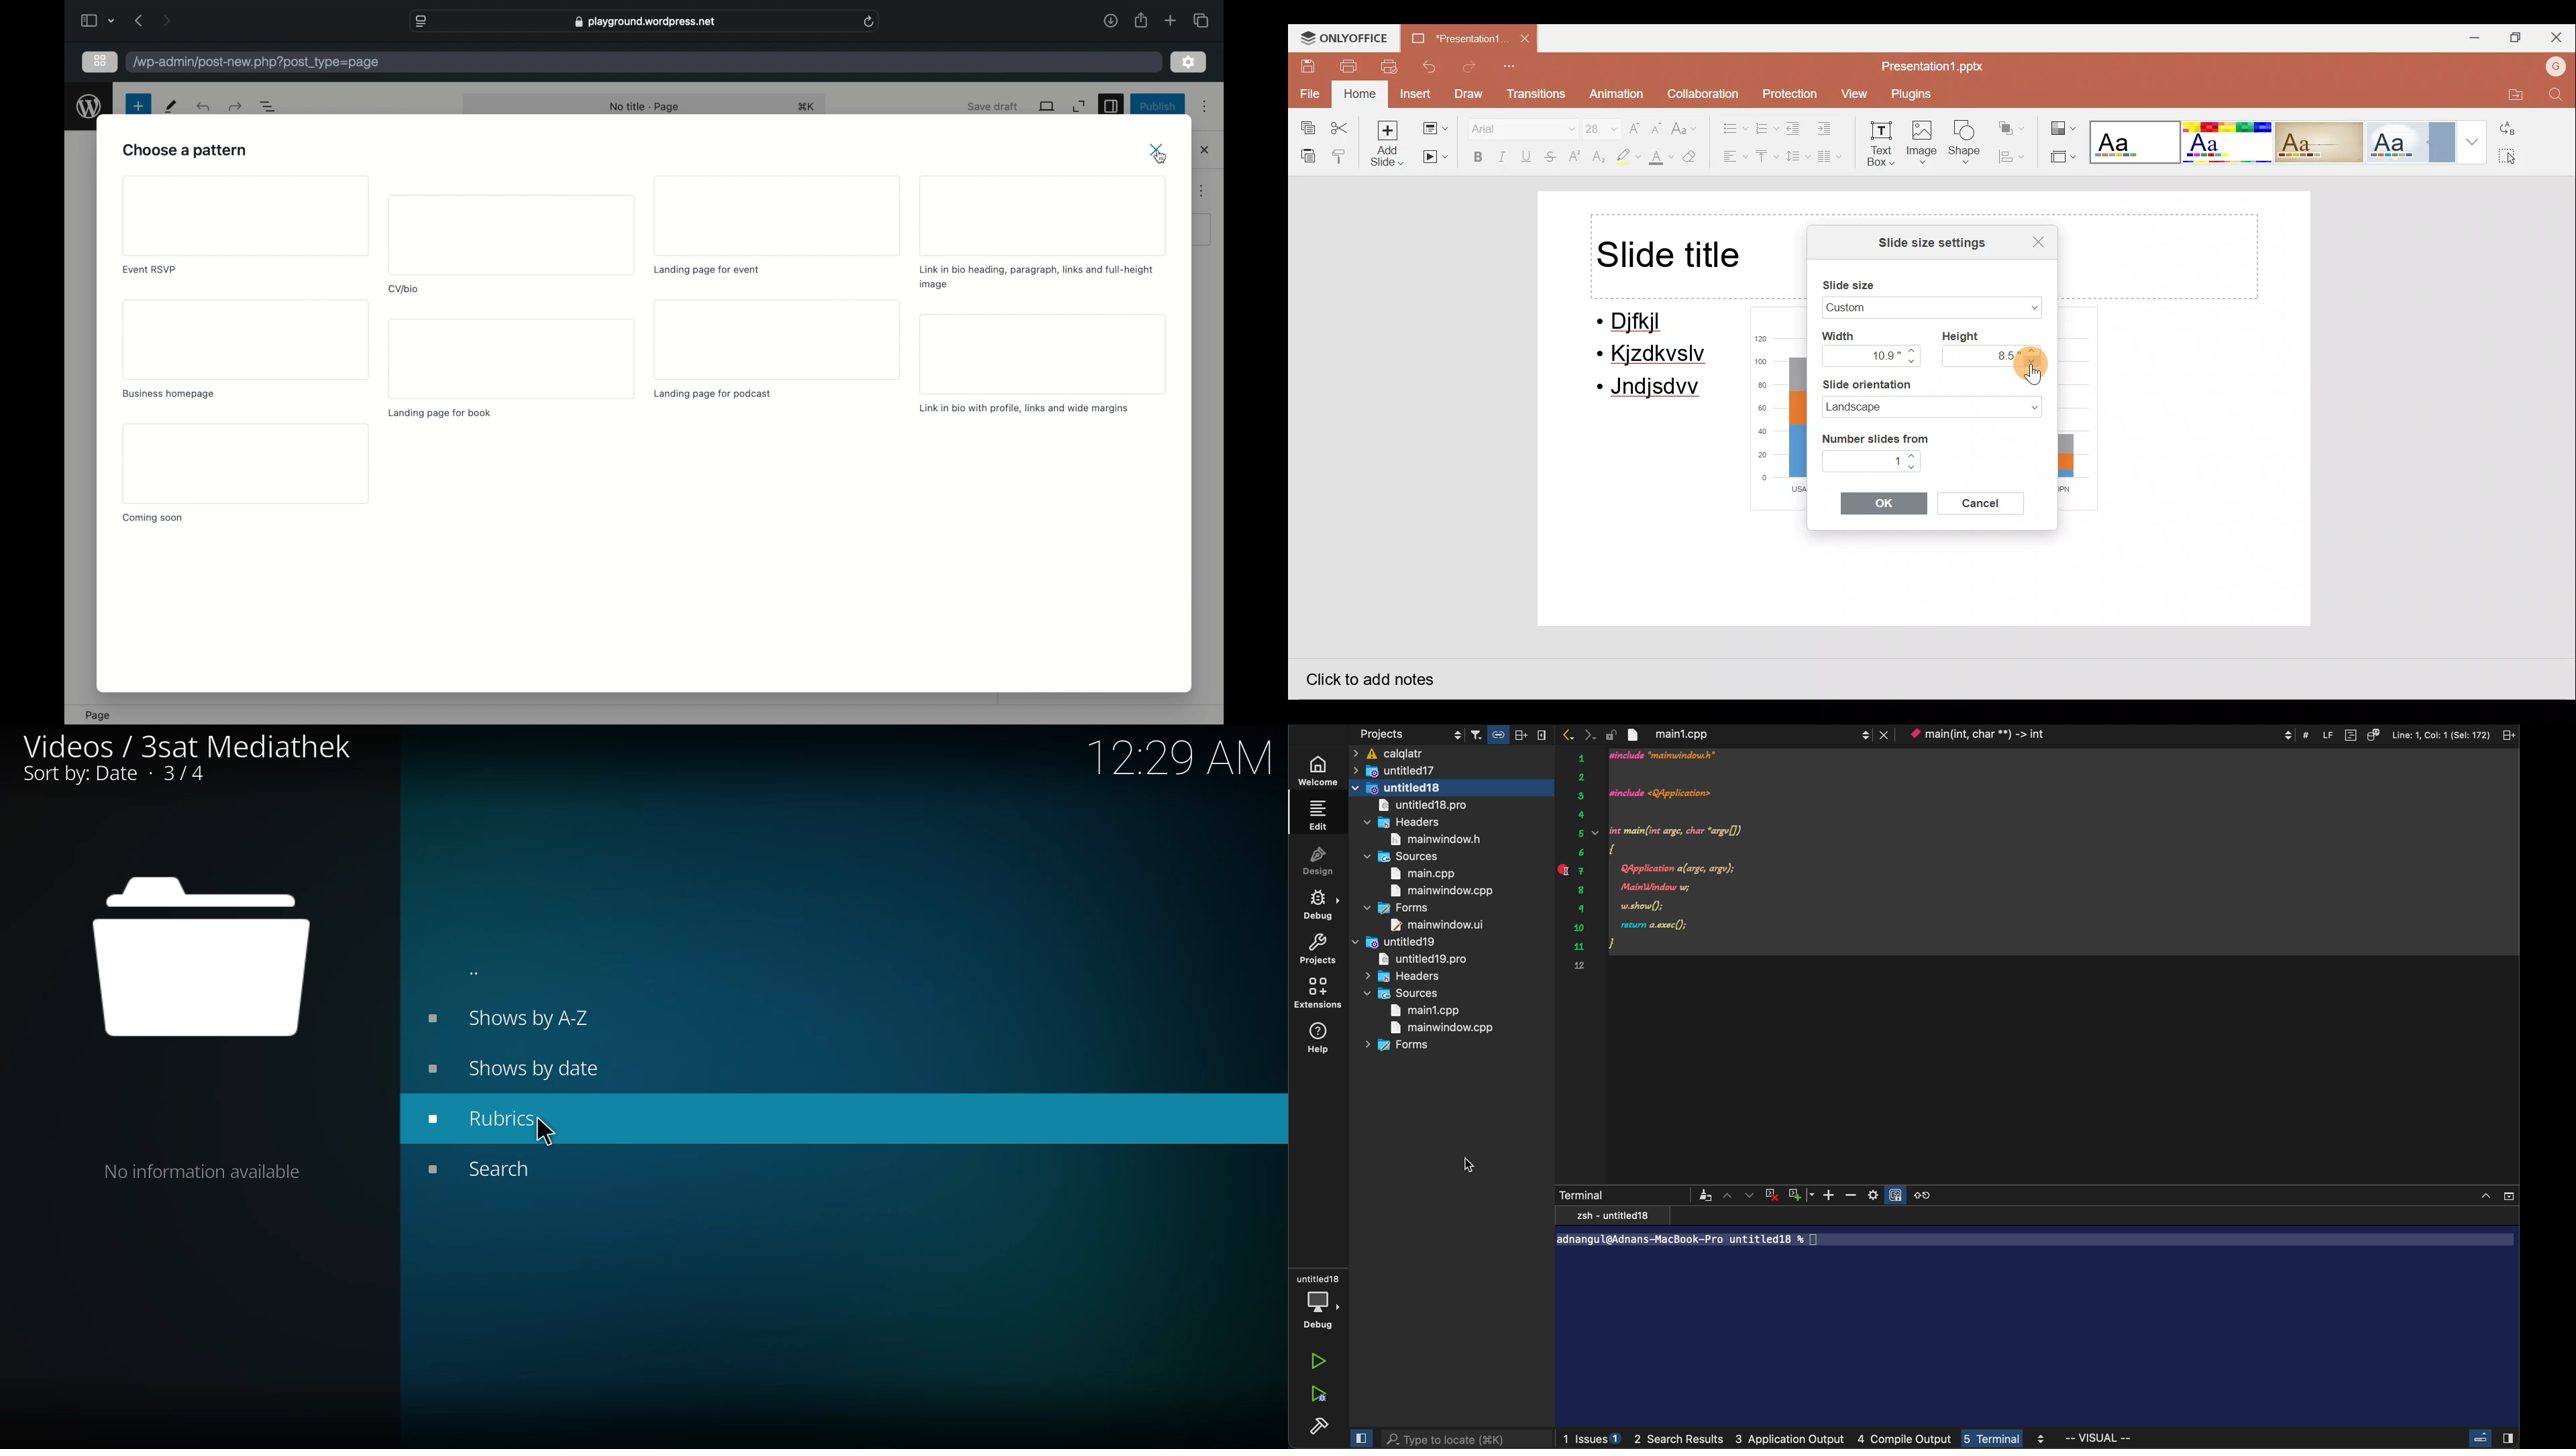 This screenshot has width=2576, height=1456. I want to click on Width, so click(1850, 335).